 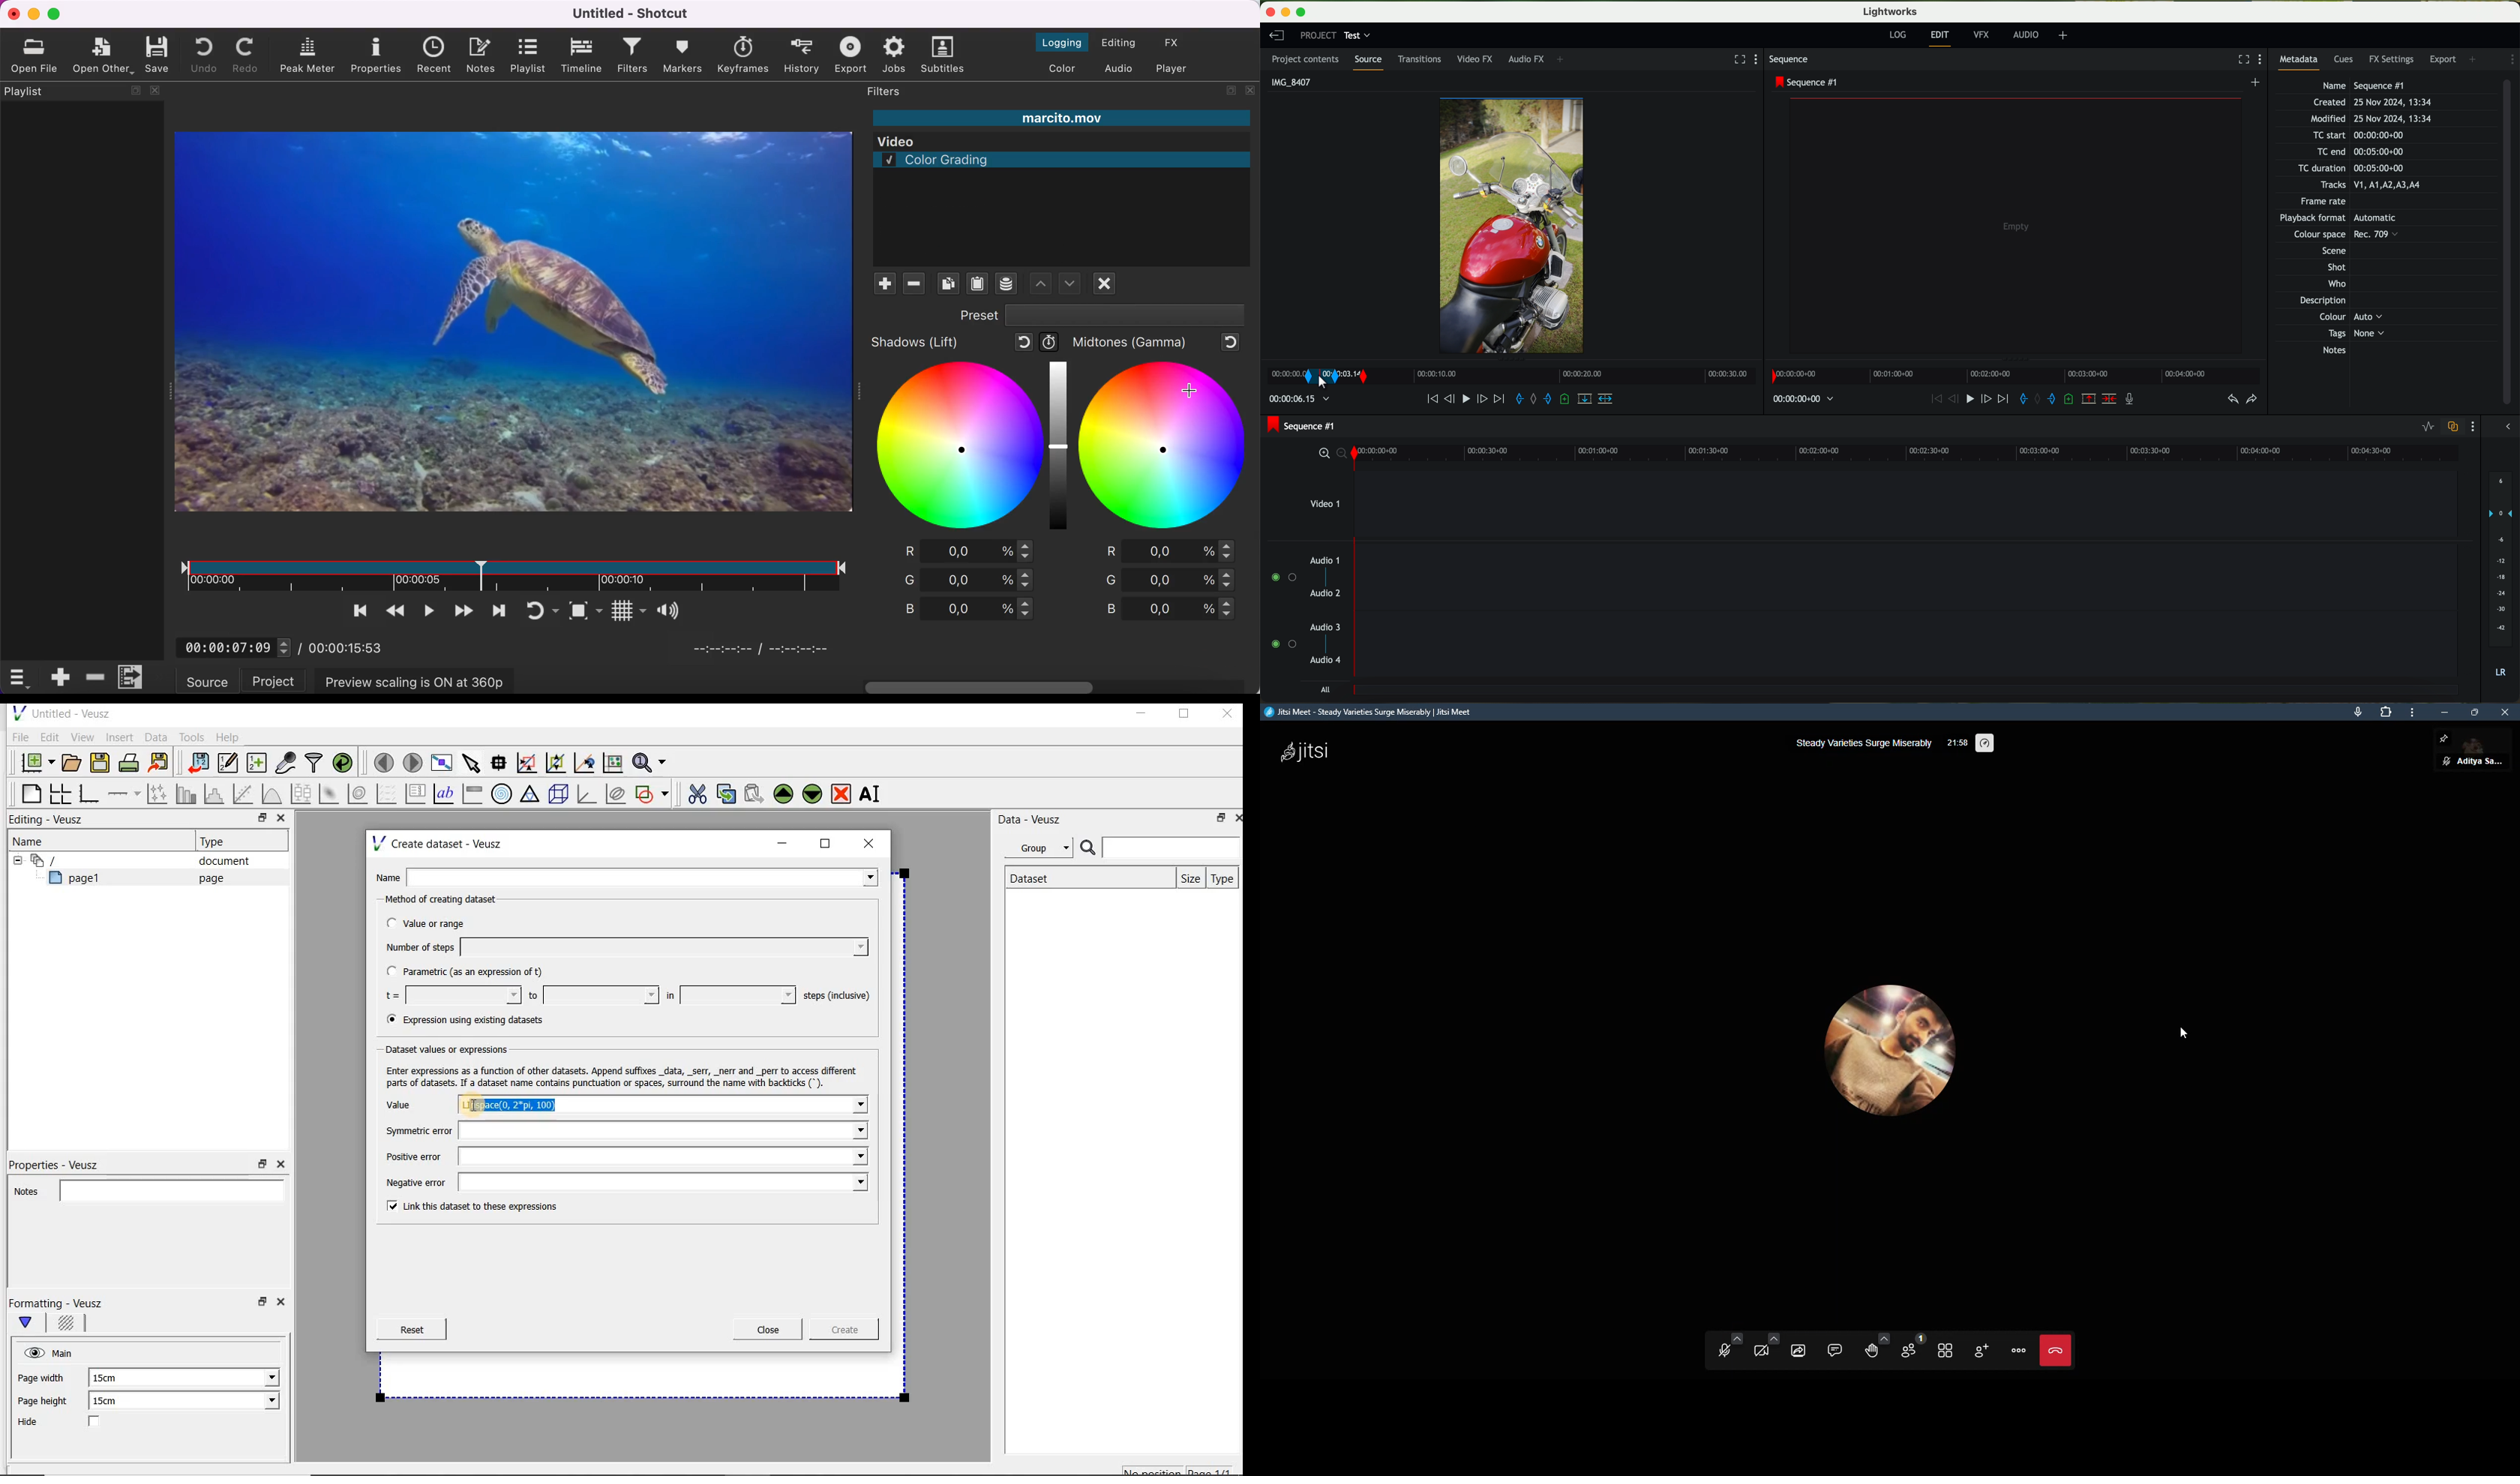 What do you see at coordinates (978, 286) in the screenshot?
I see `paste filters` at bounding box center [978, 286].